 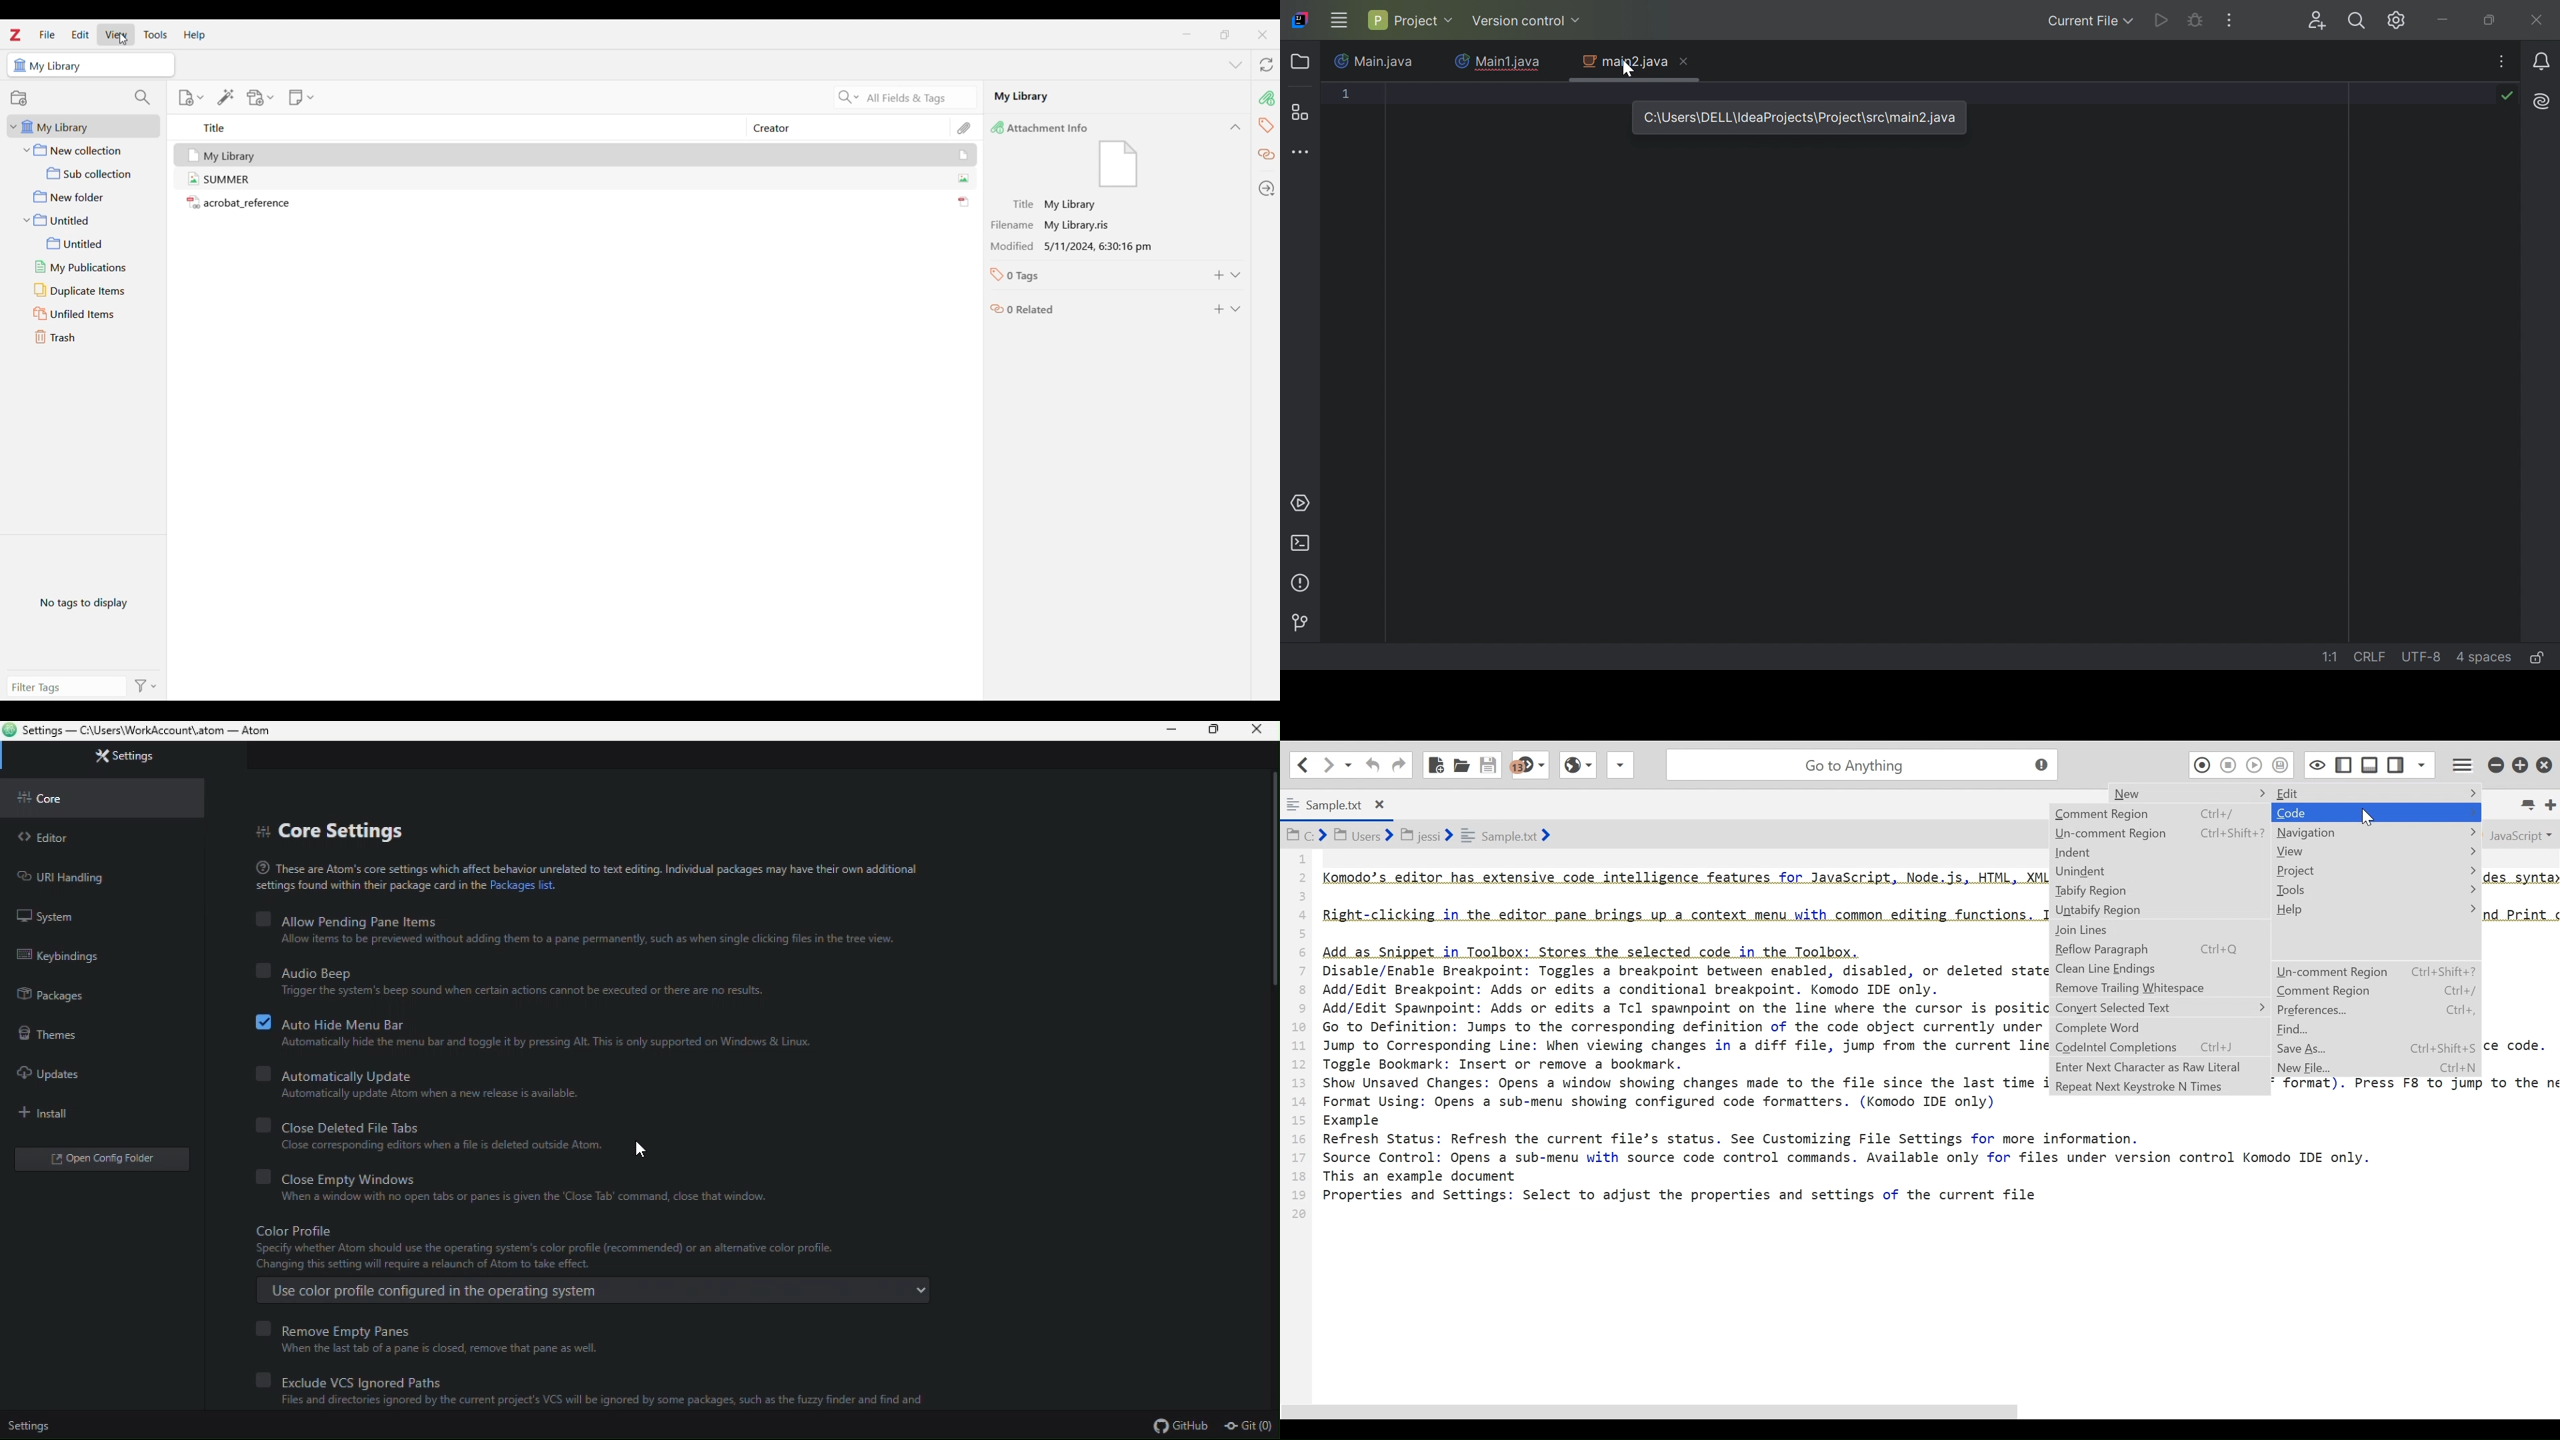 What do you see at coordinates (2375, 812) in the screenshot?
I see `Code` at bounding box center [2375, 812].